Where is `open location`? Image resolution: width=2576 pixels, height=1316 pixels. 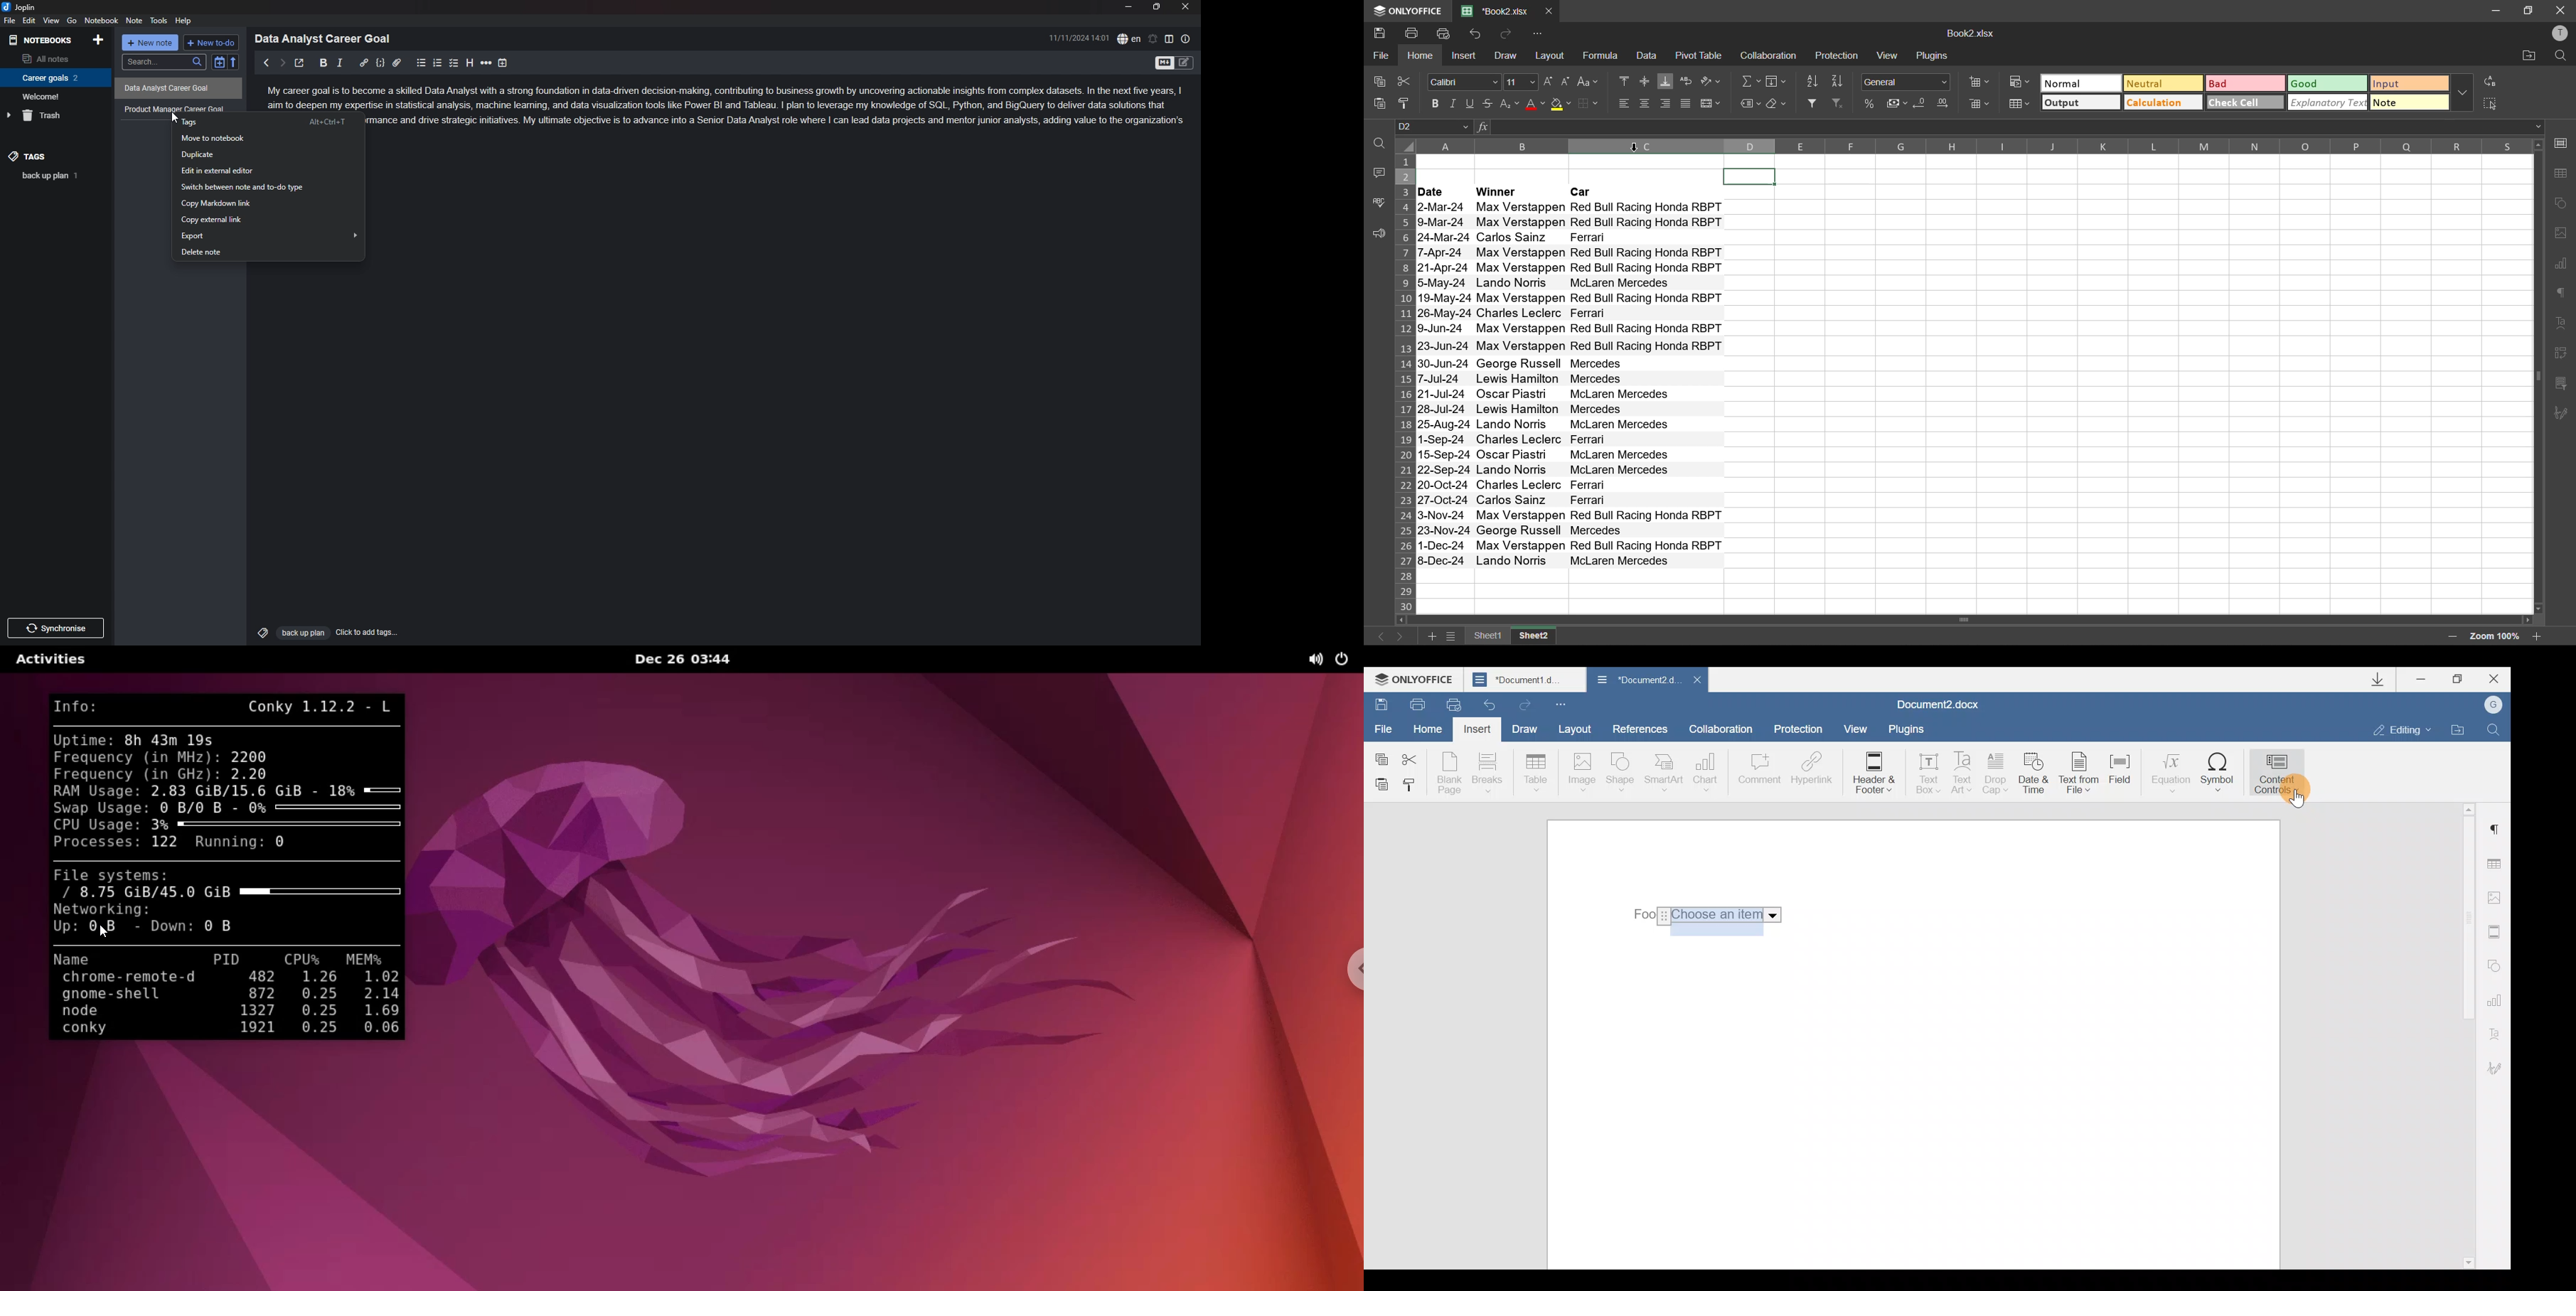
open location is located at coordinates (2525, 57).